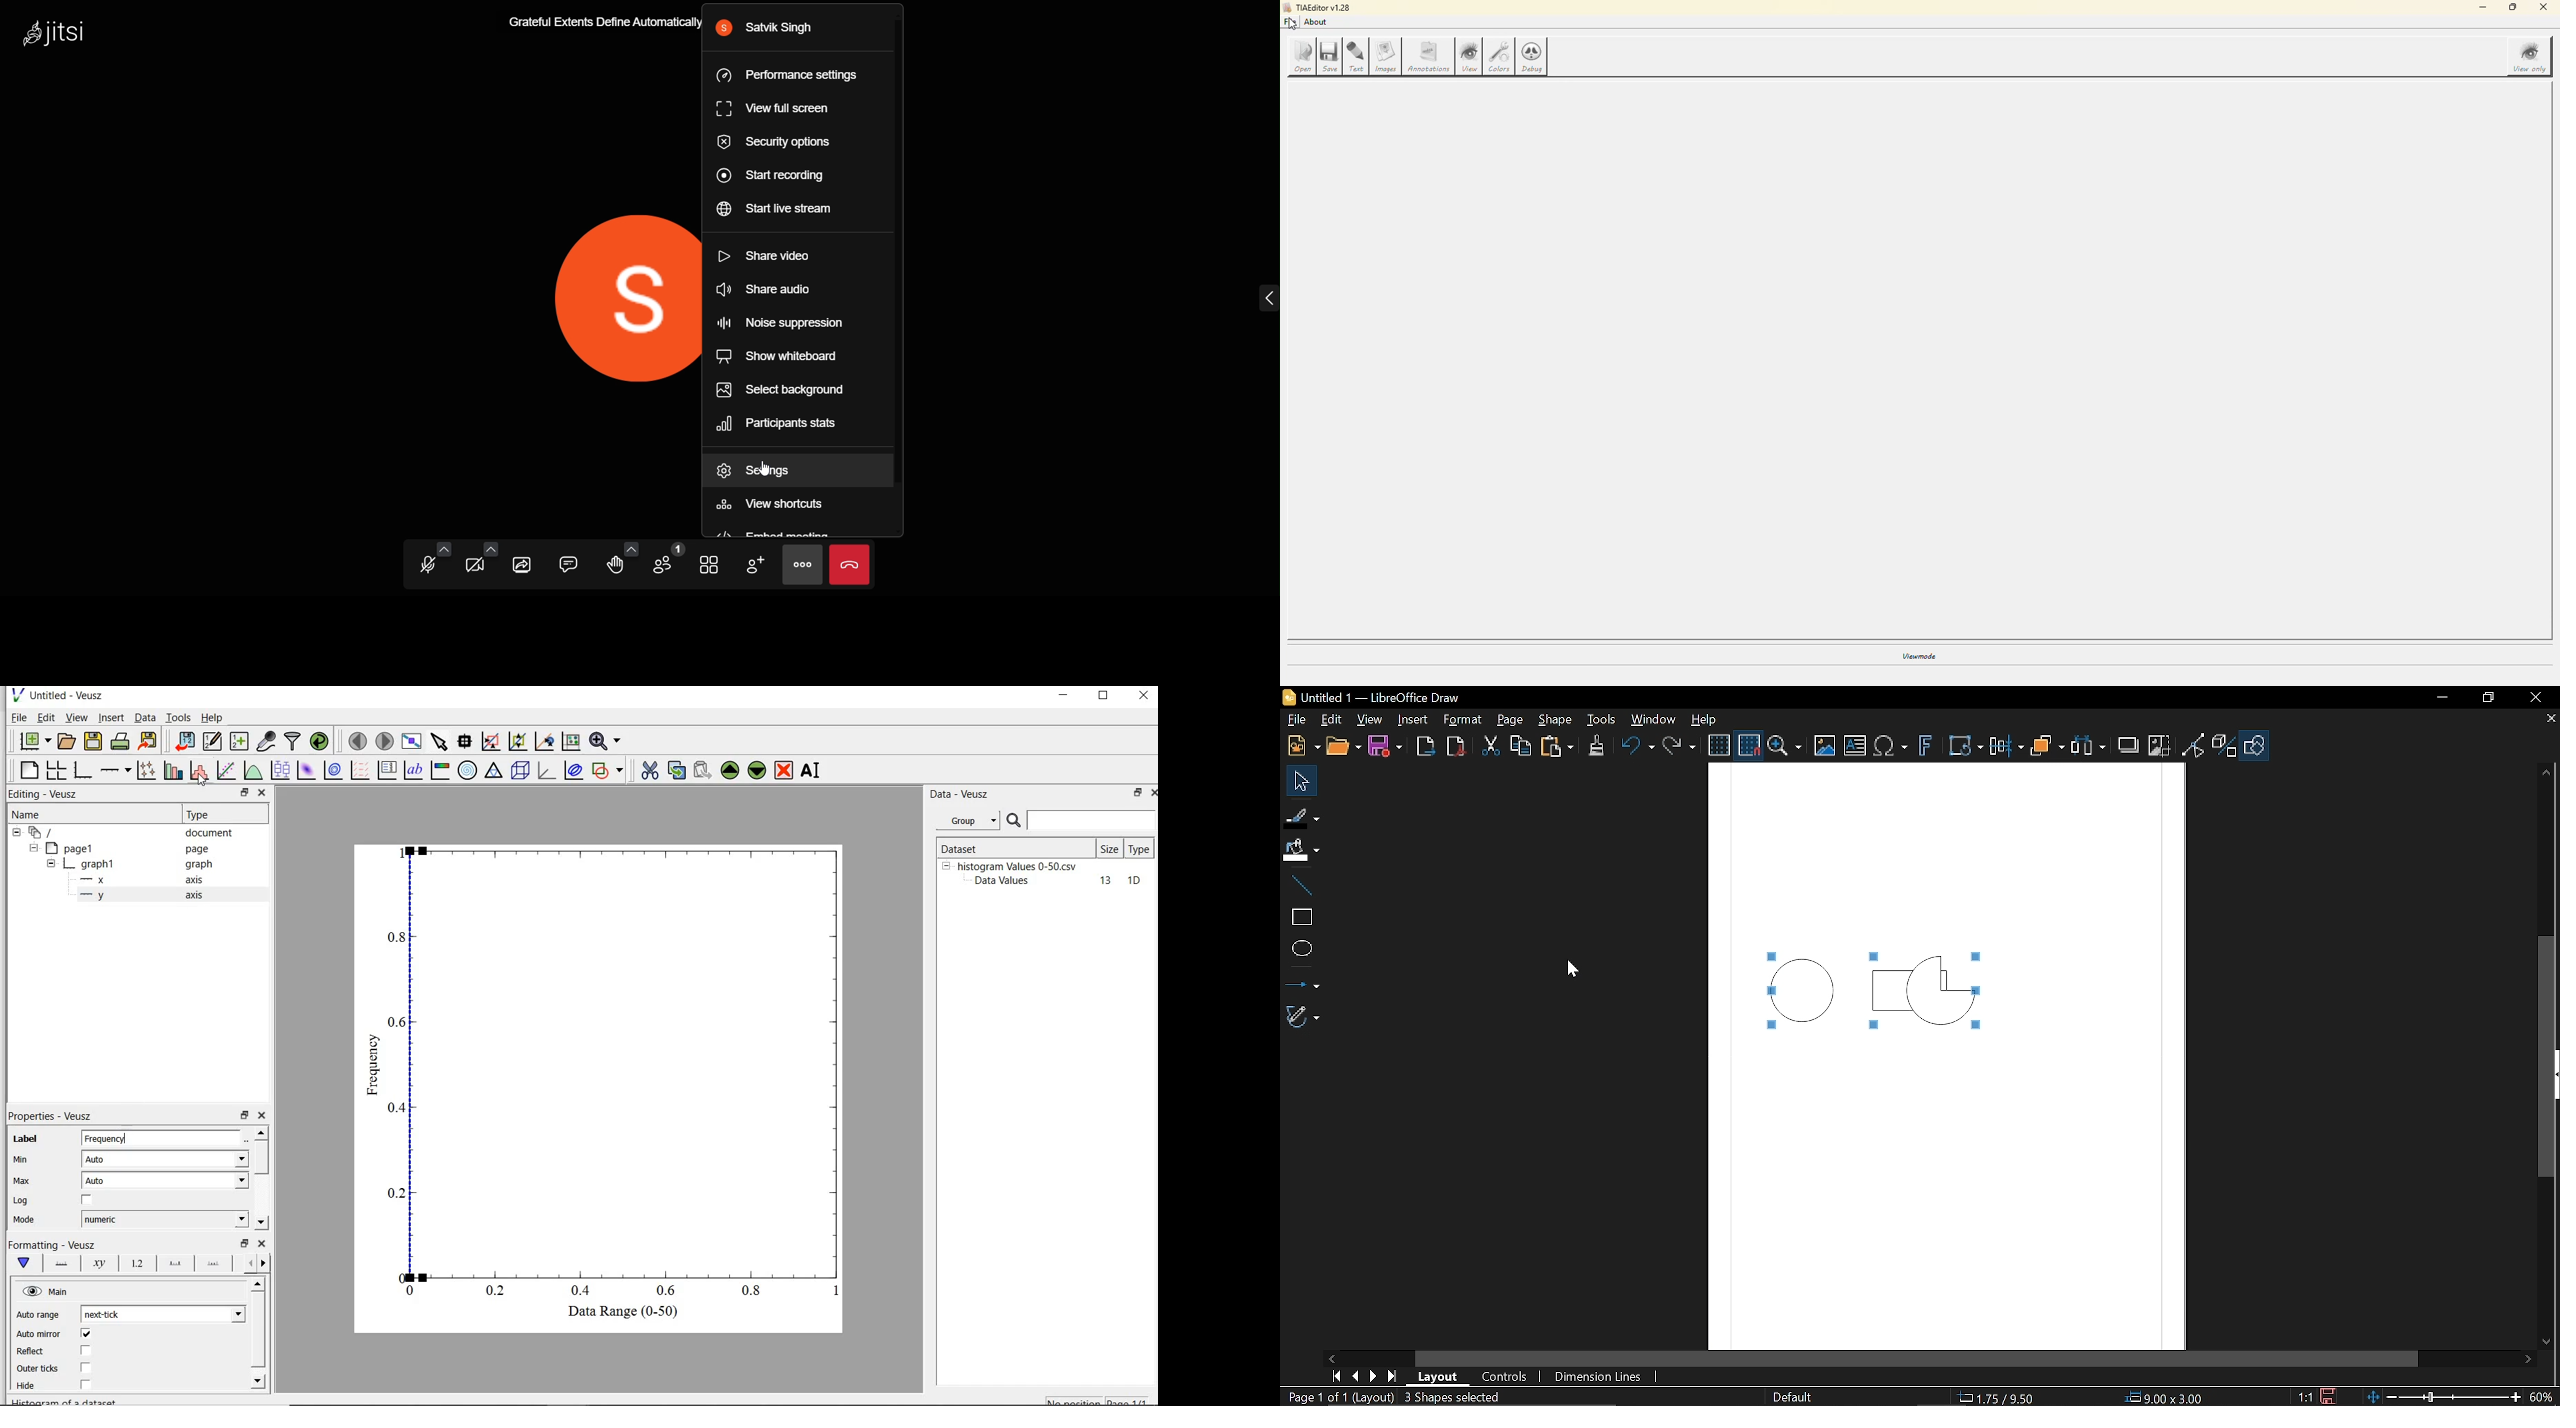 Image resolution: width=2576 pixels, height=1428 pixels. I want to click on Help, so click(1701, 720).